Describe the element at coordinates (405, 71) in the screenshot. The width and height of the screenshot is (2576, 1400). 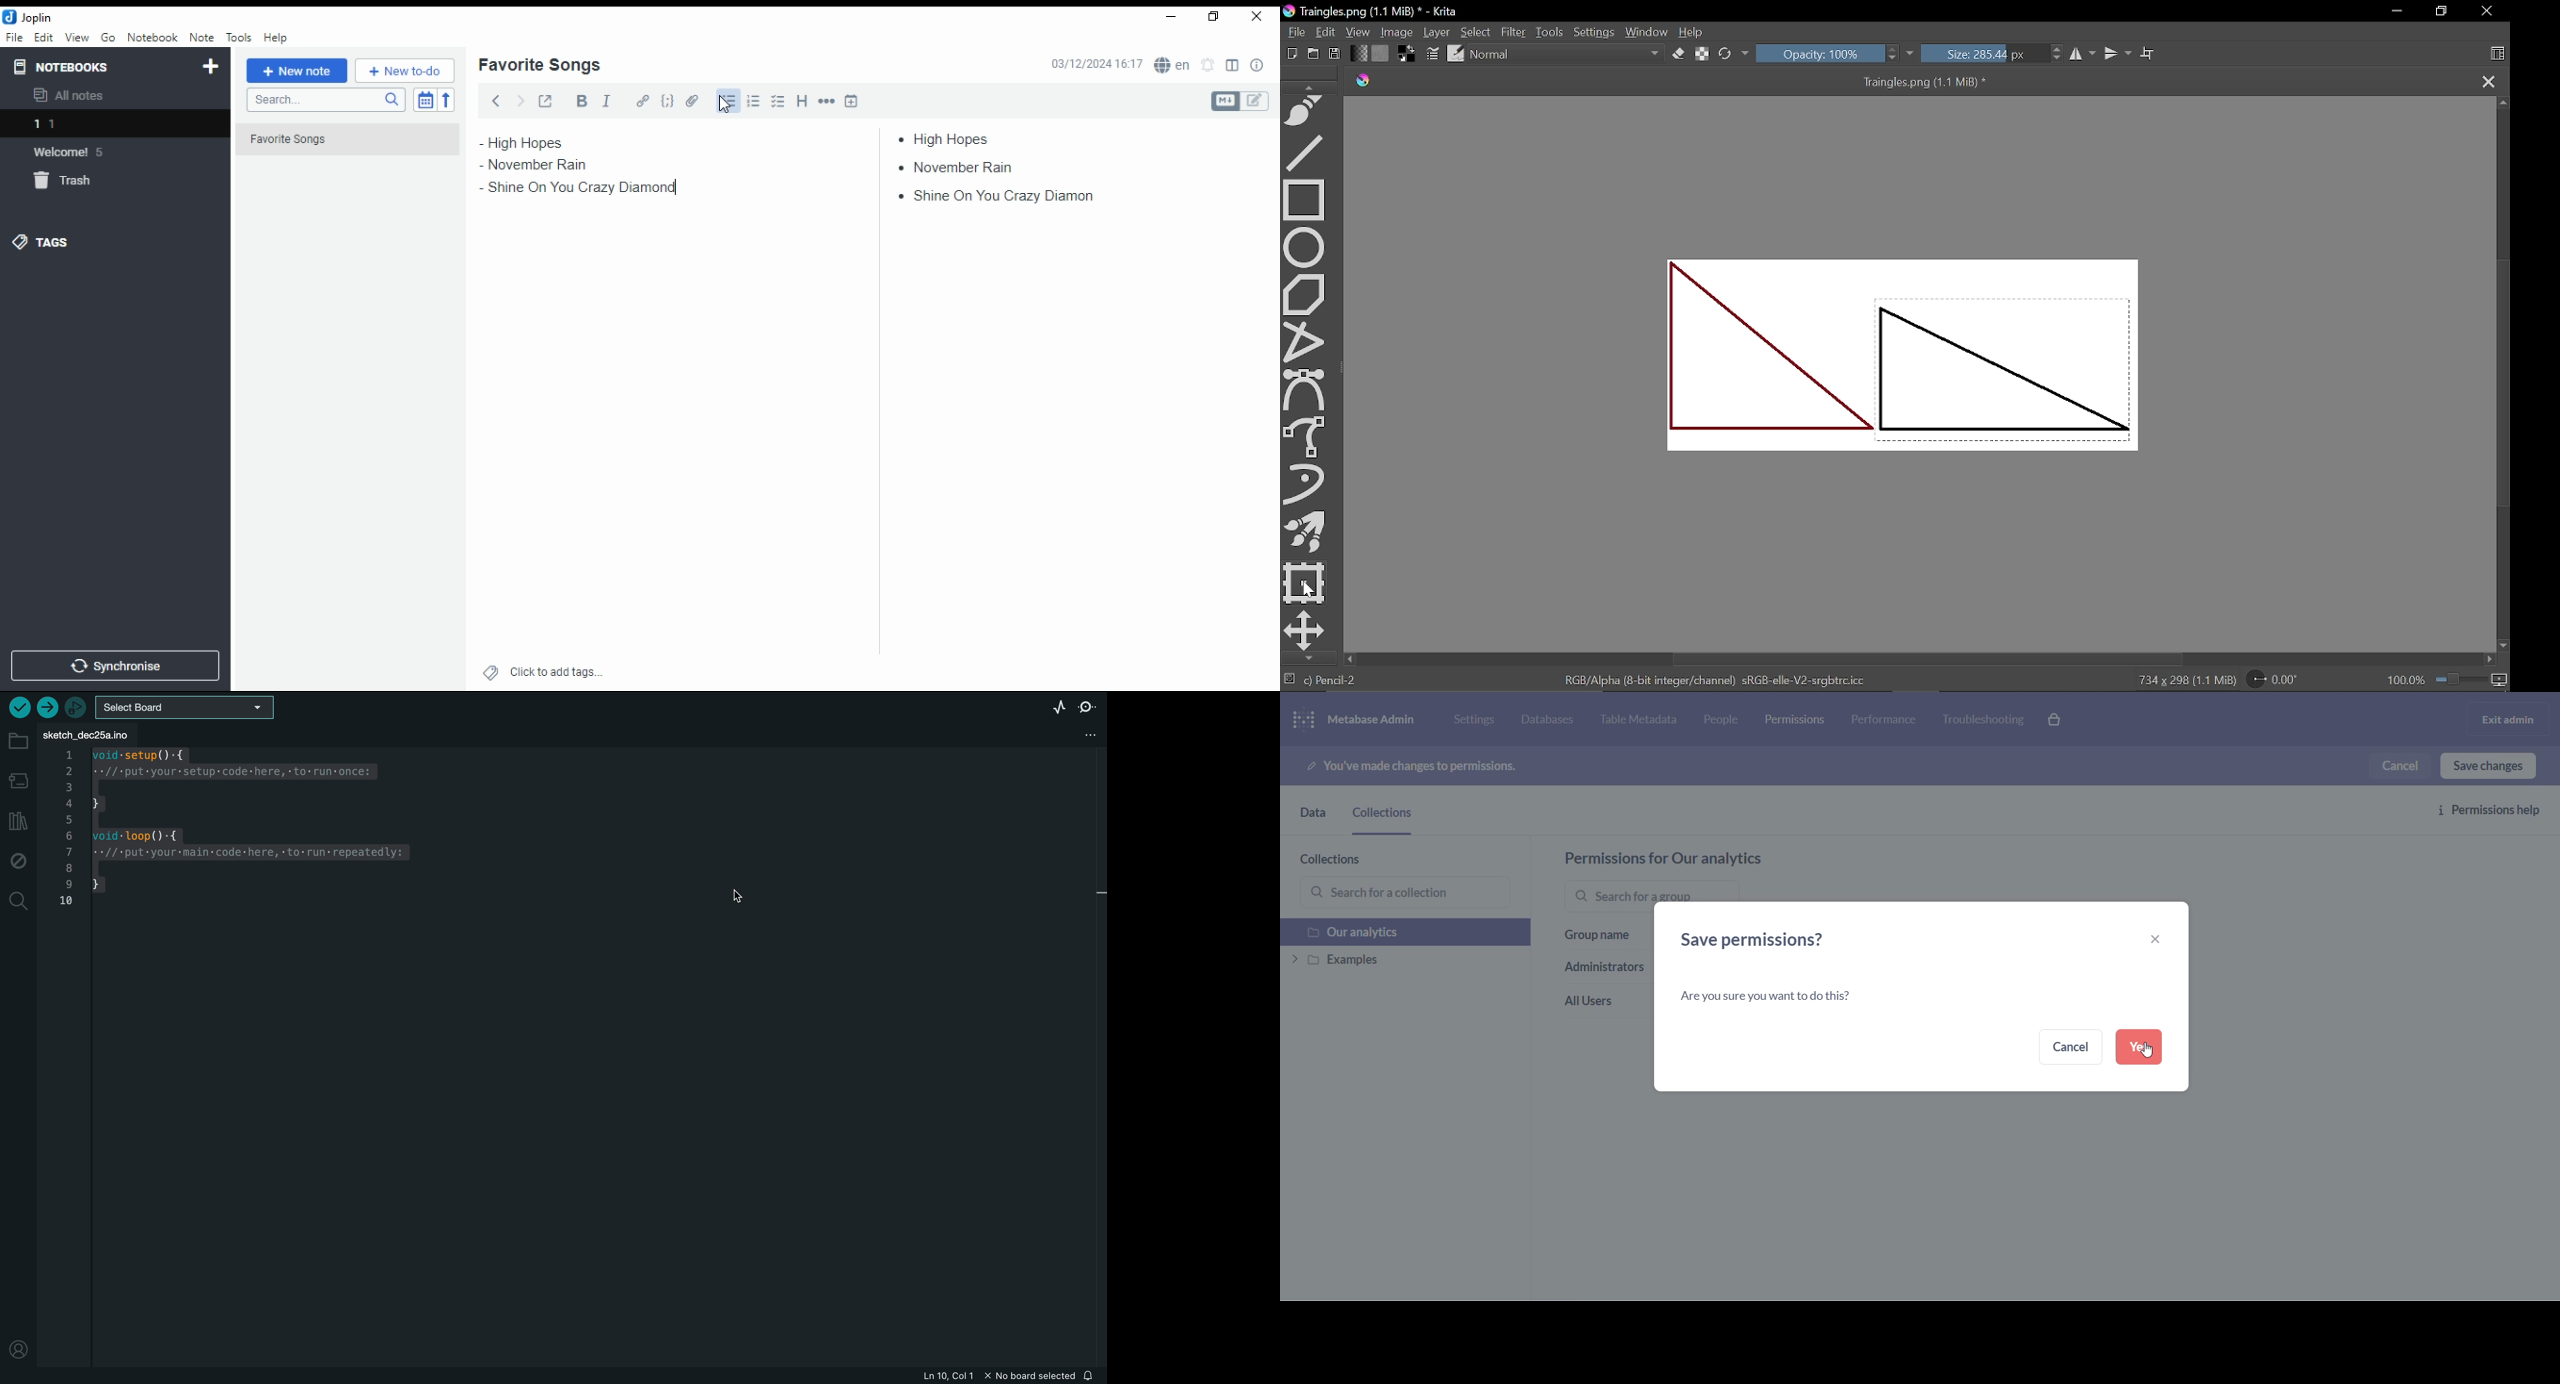
I see `New to-do` at that location.